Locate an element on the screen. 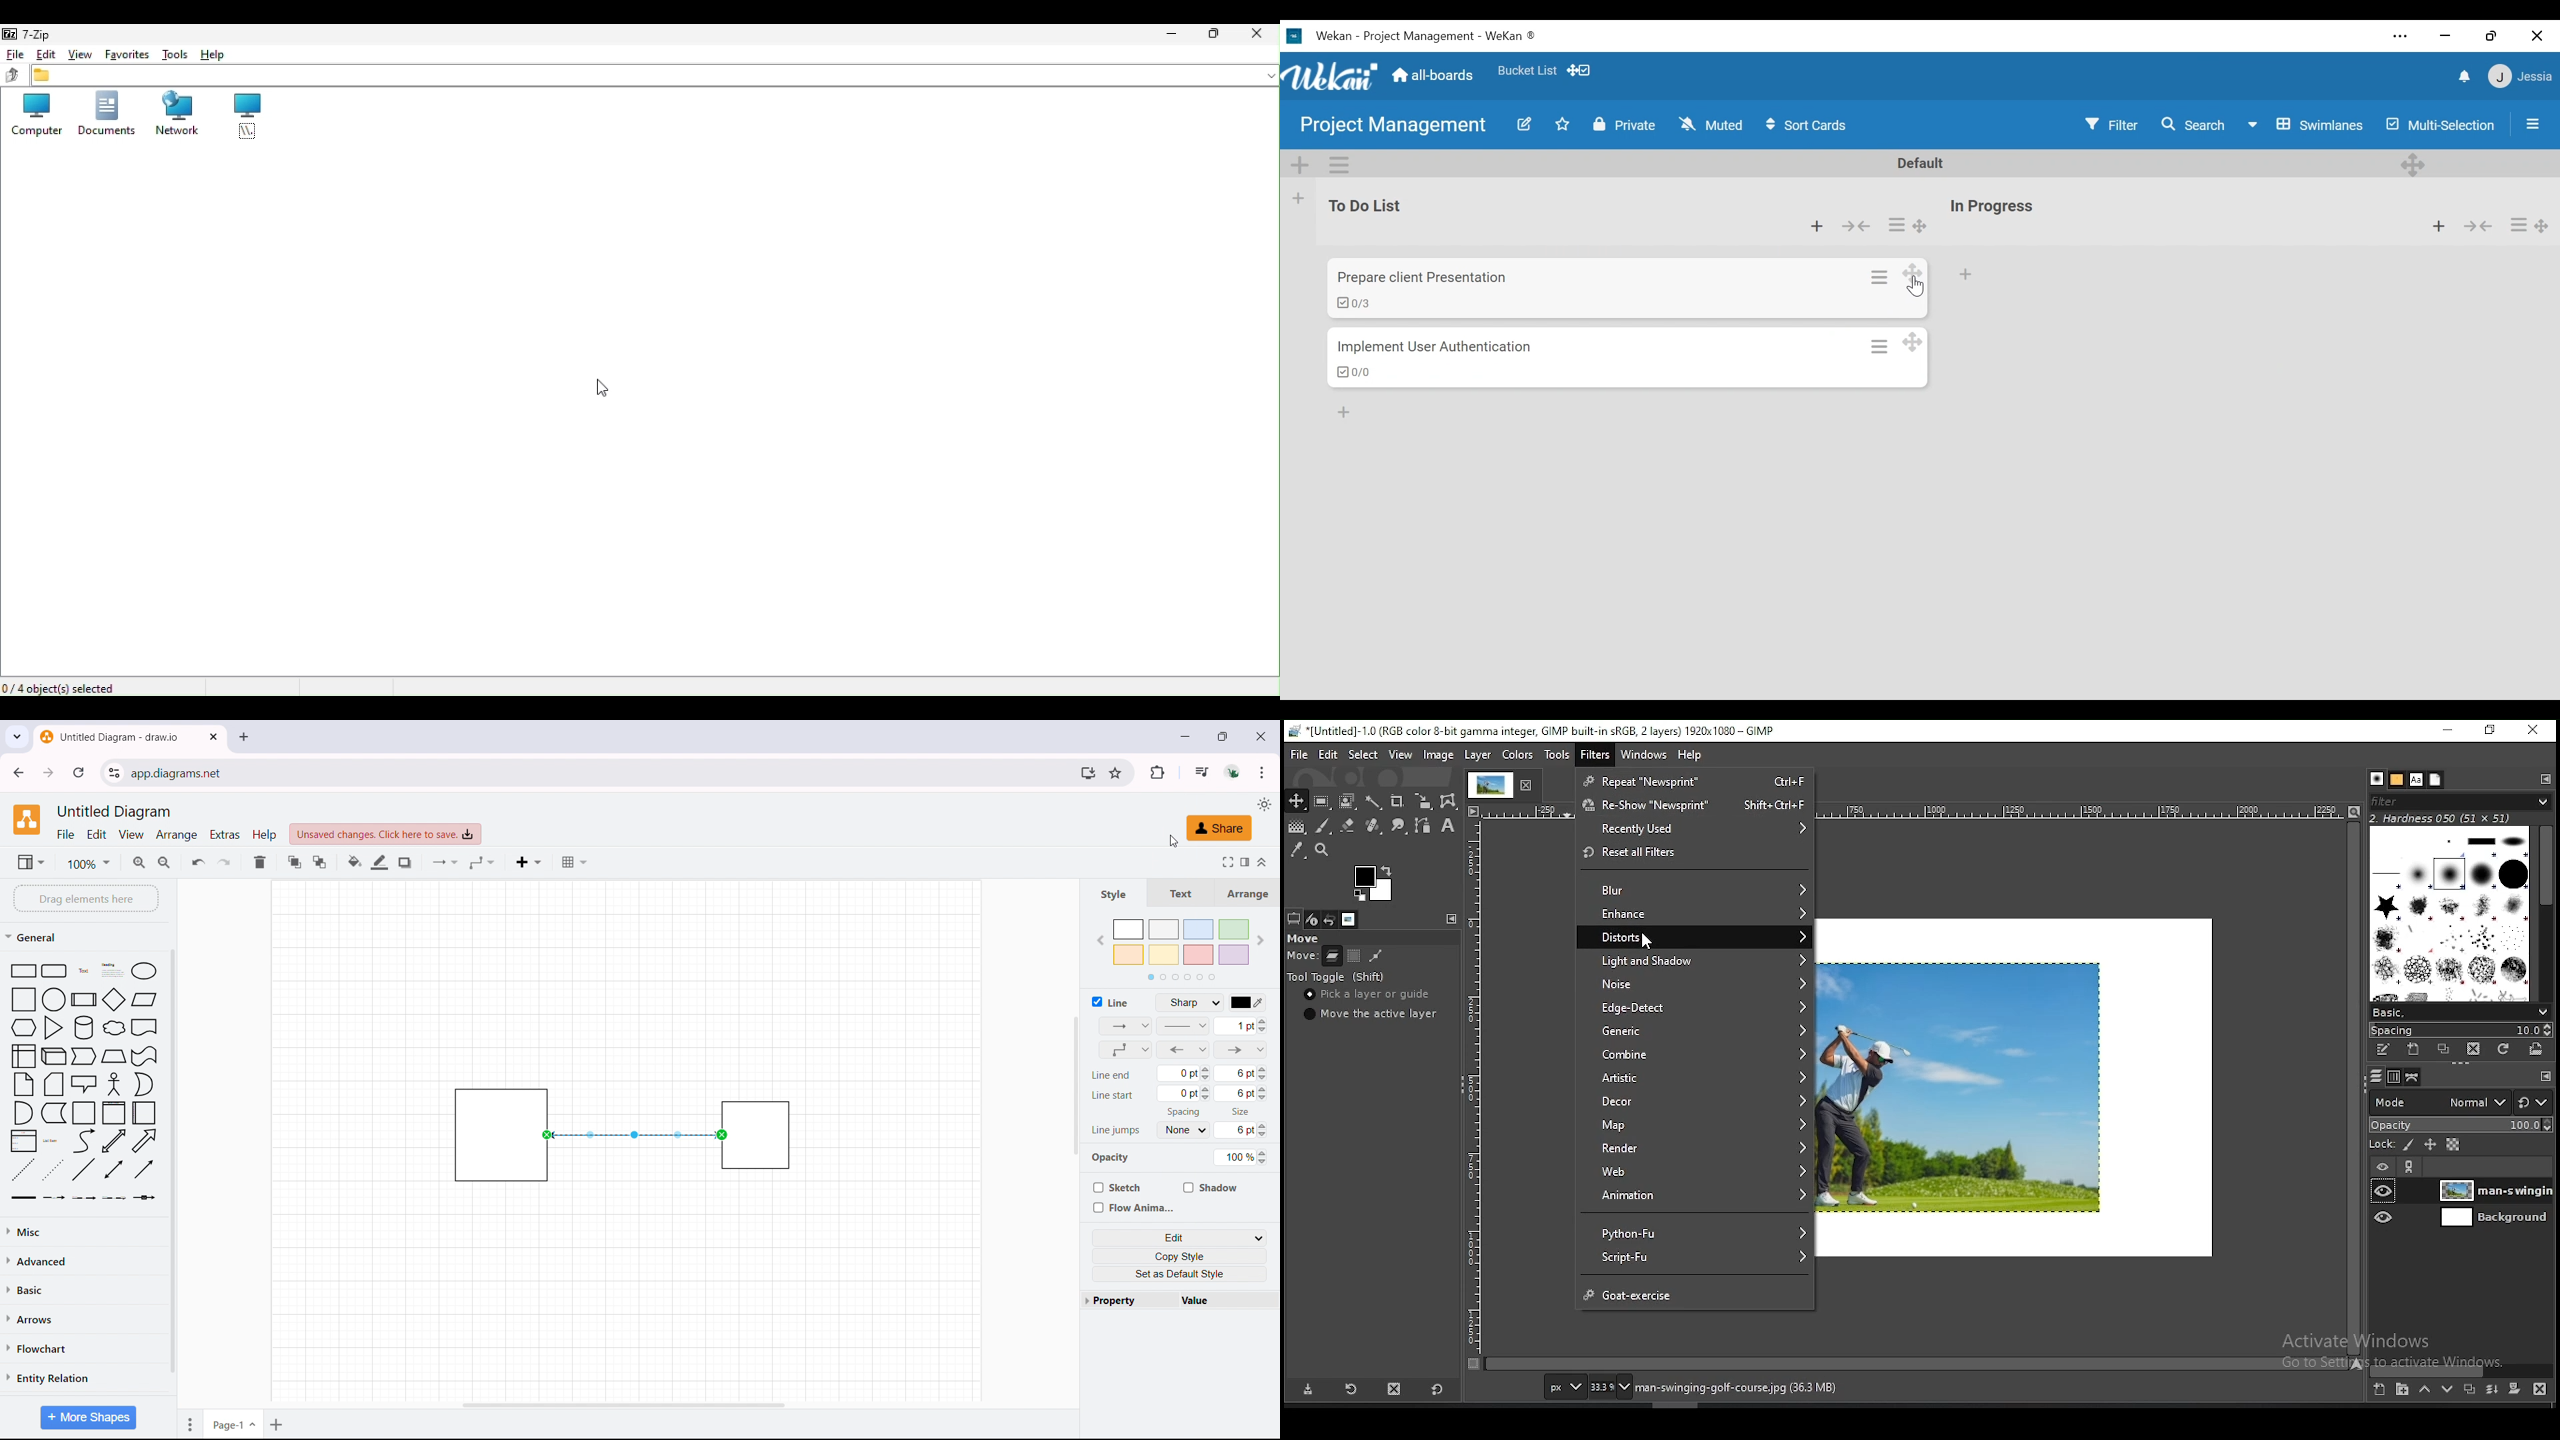  restore tool preset is located at coordinates (1349, 1389).